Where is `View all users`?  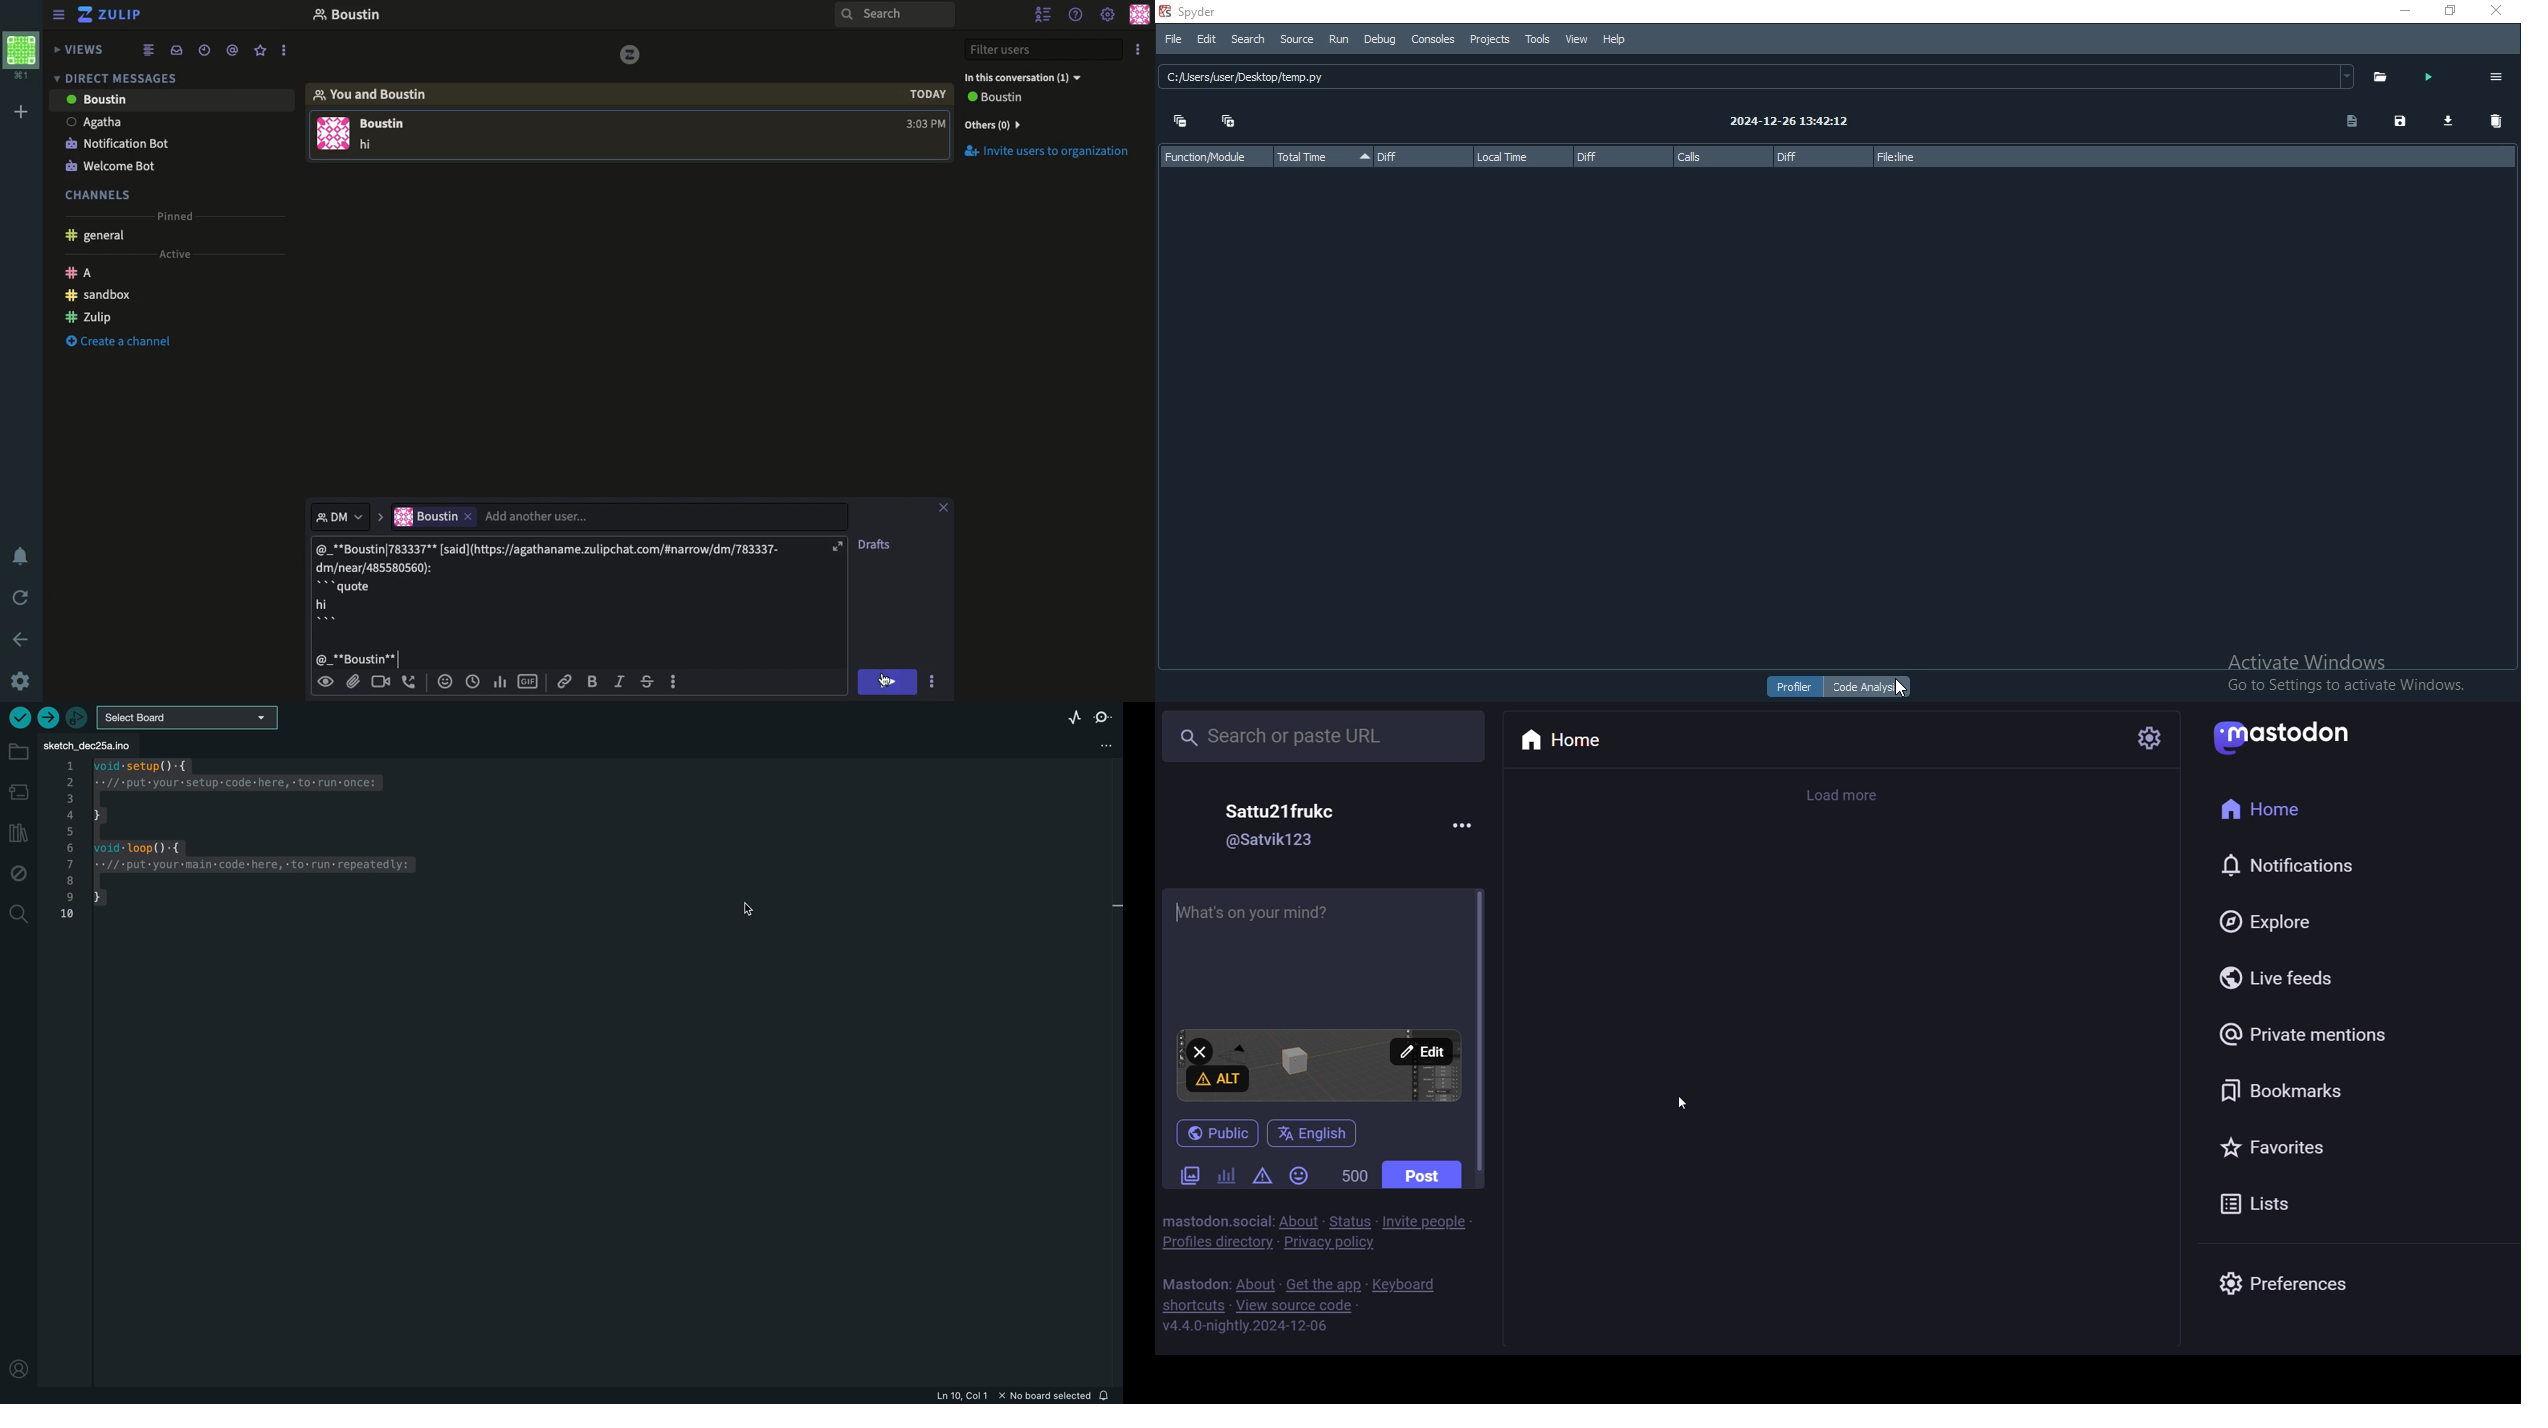
View all users is located at coordinates (1004, 99).